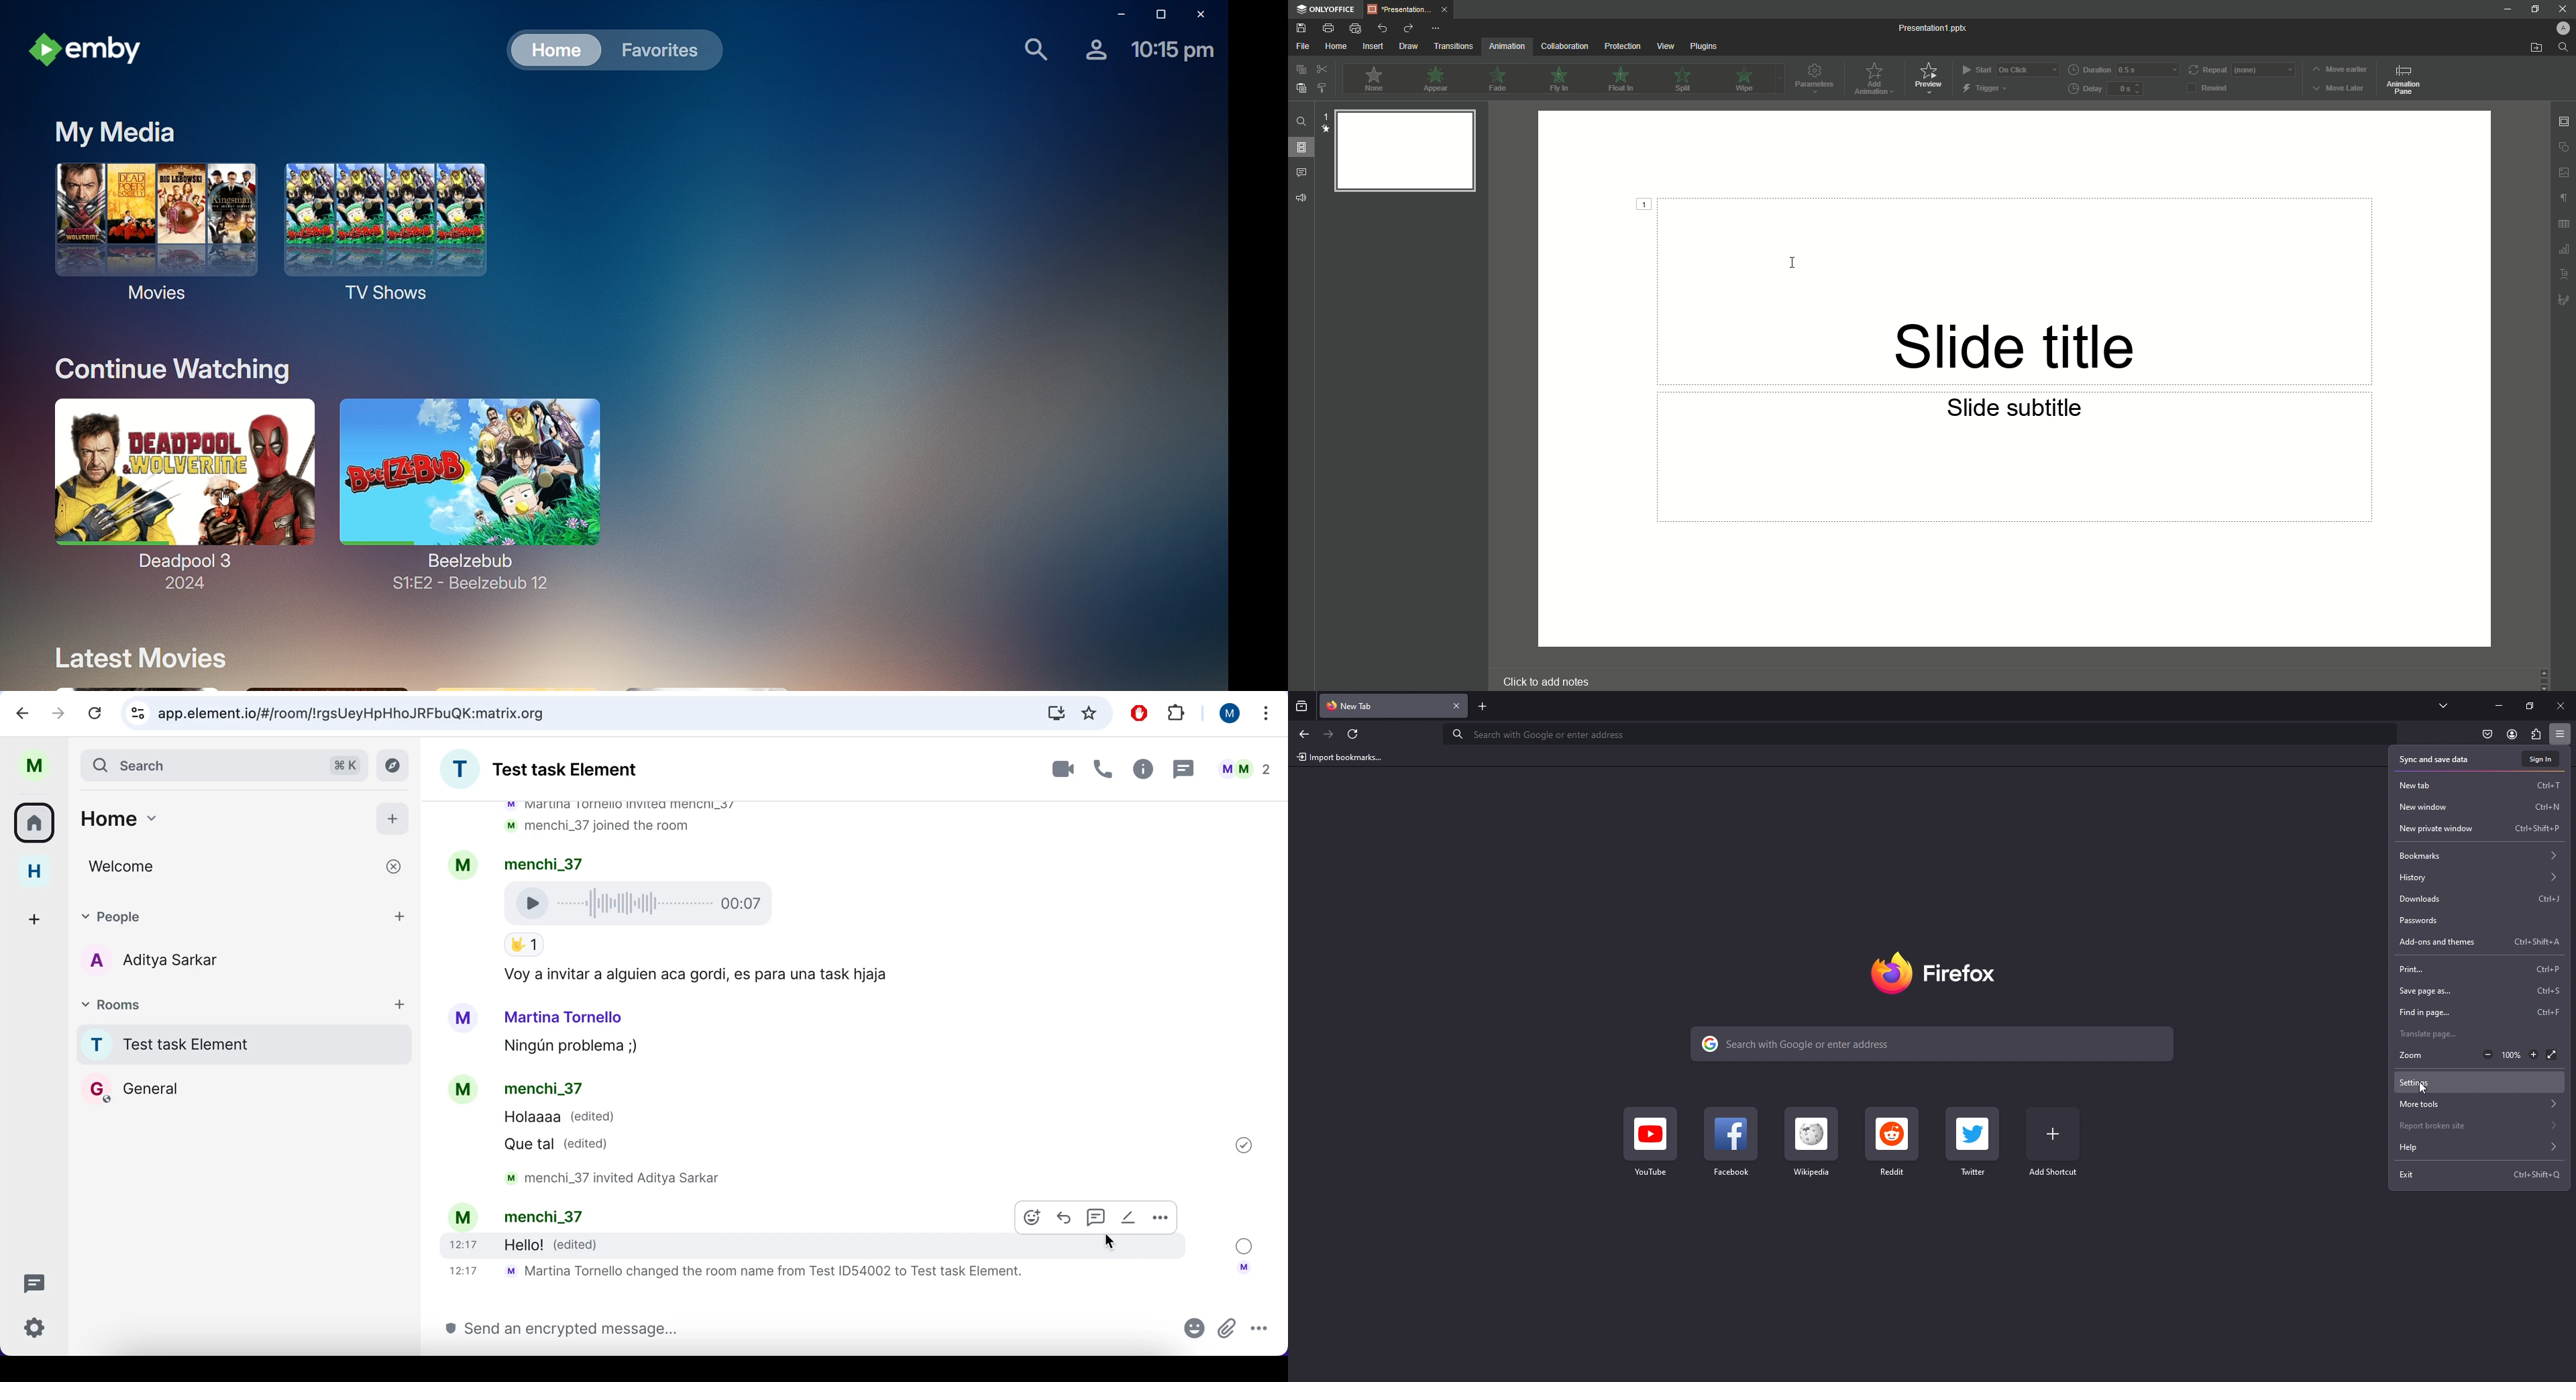 The height and width of the screenshot is (1400, 2576). What do you see at coordinates (2479, 900) in the screenshot?
I see `downloads` at bounding box center [2479, 900].